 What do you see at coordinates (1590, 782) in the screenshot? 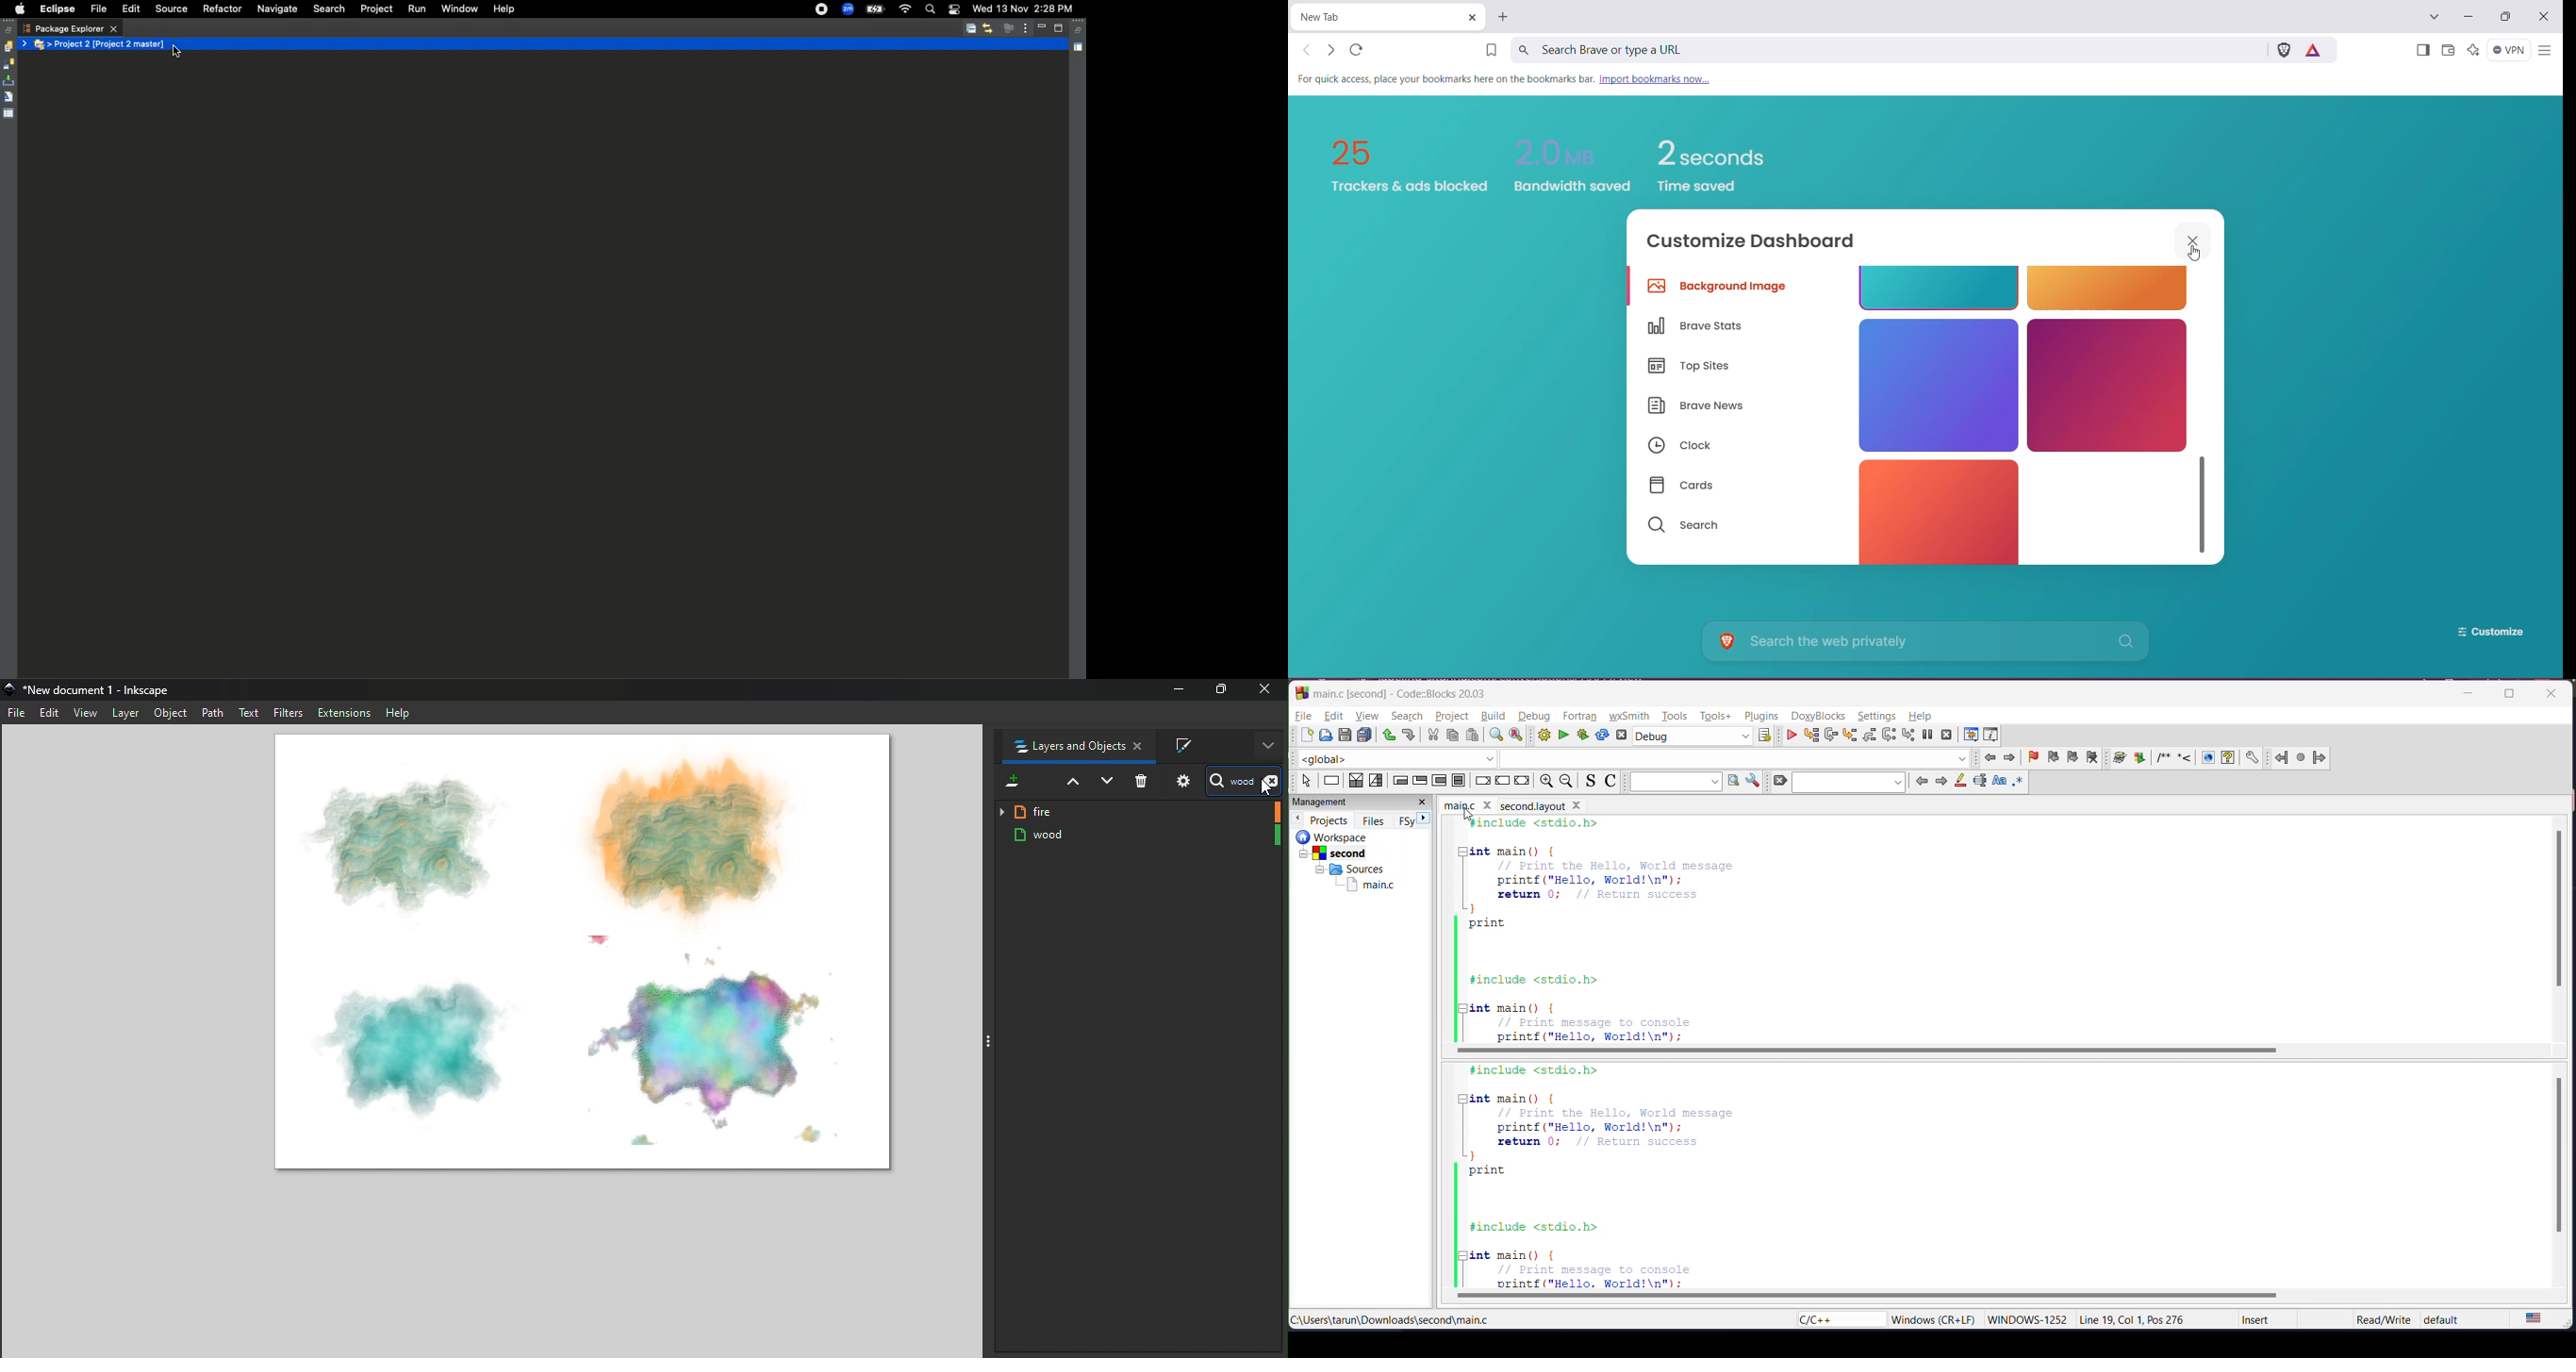
I see `toggle source` at bounding box center [1590, 782].